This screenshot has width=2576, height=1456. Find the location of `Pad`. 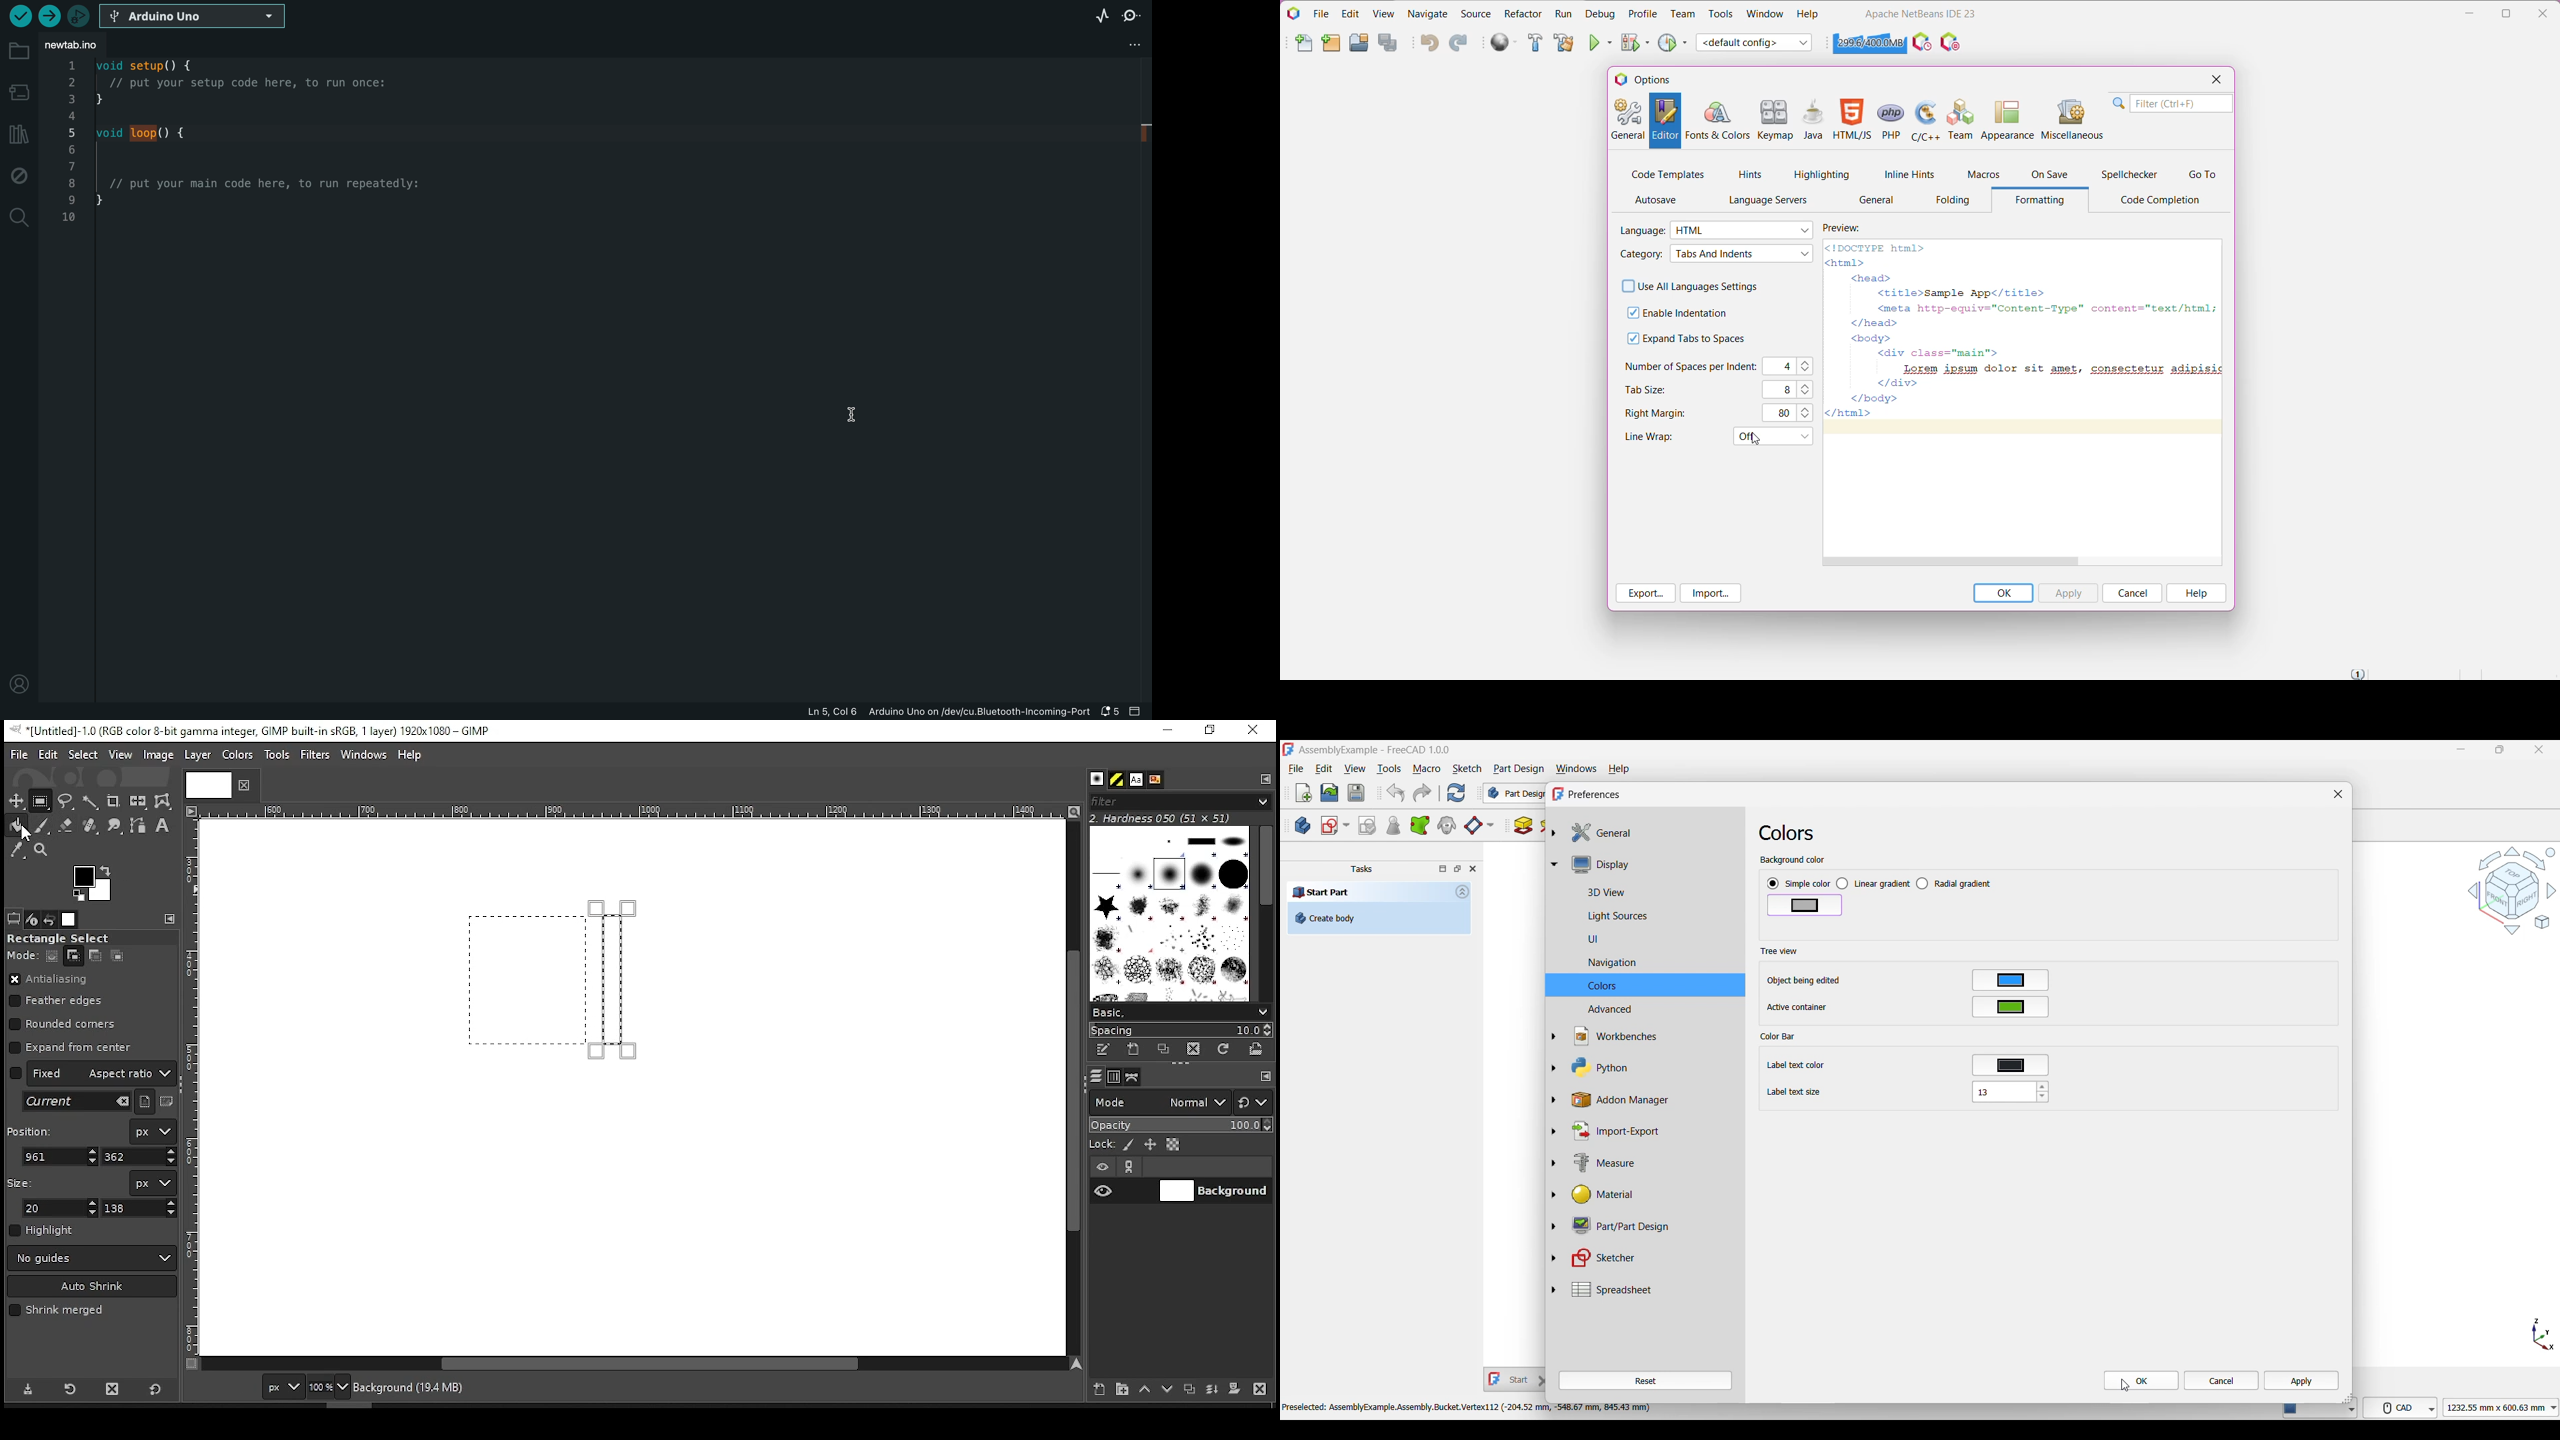

Pad is located at coordinates (1523, 825).